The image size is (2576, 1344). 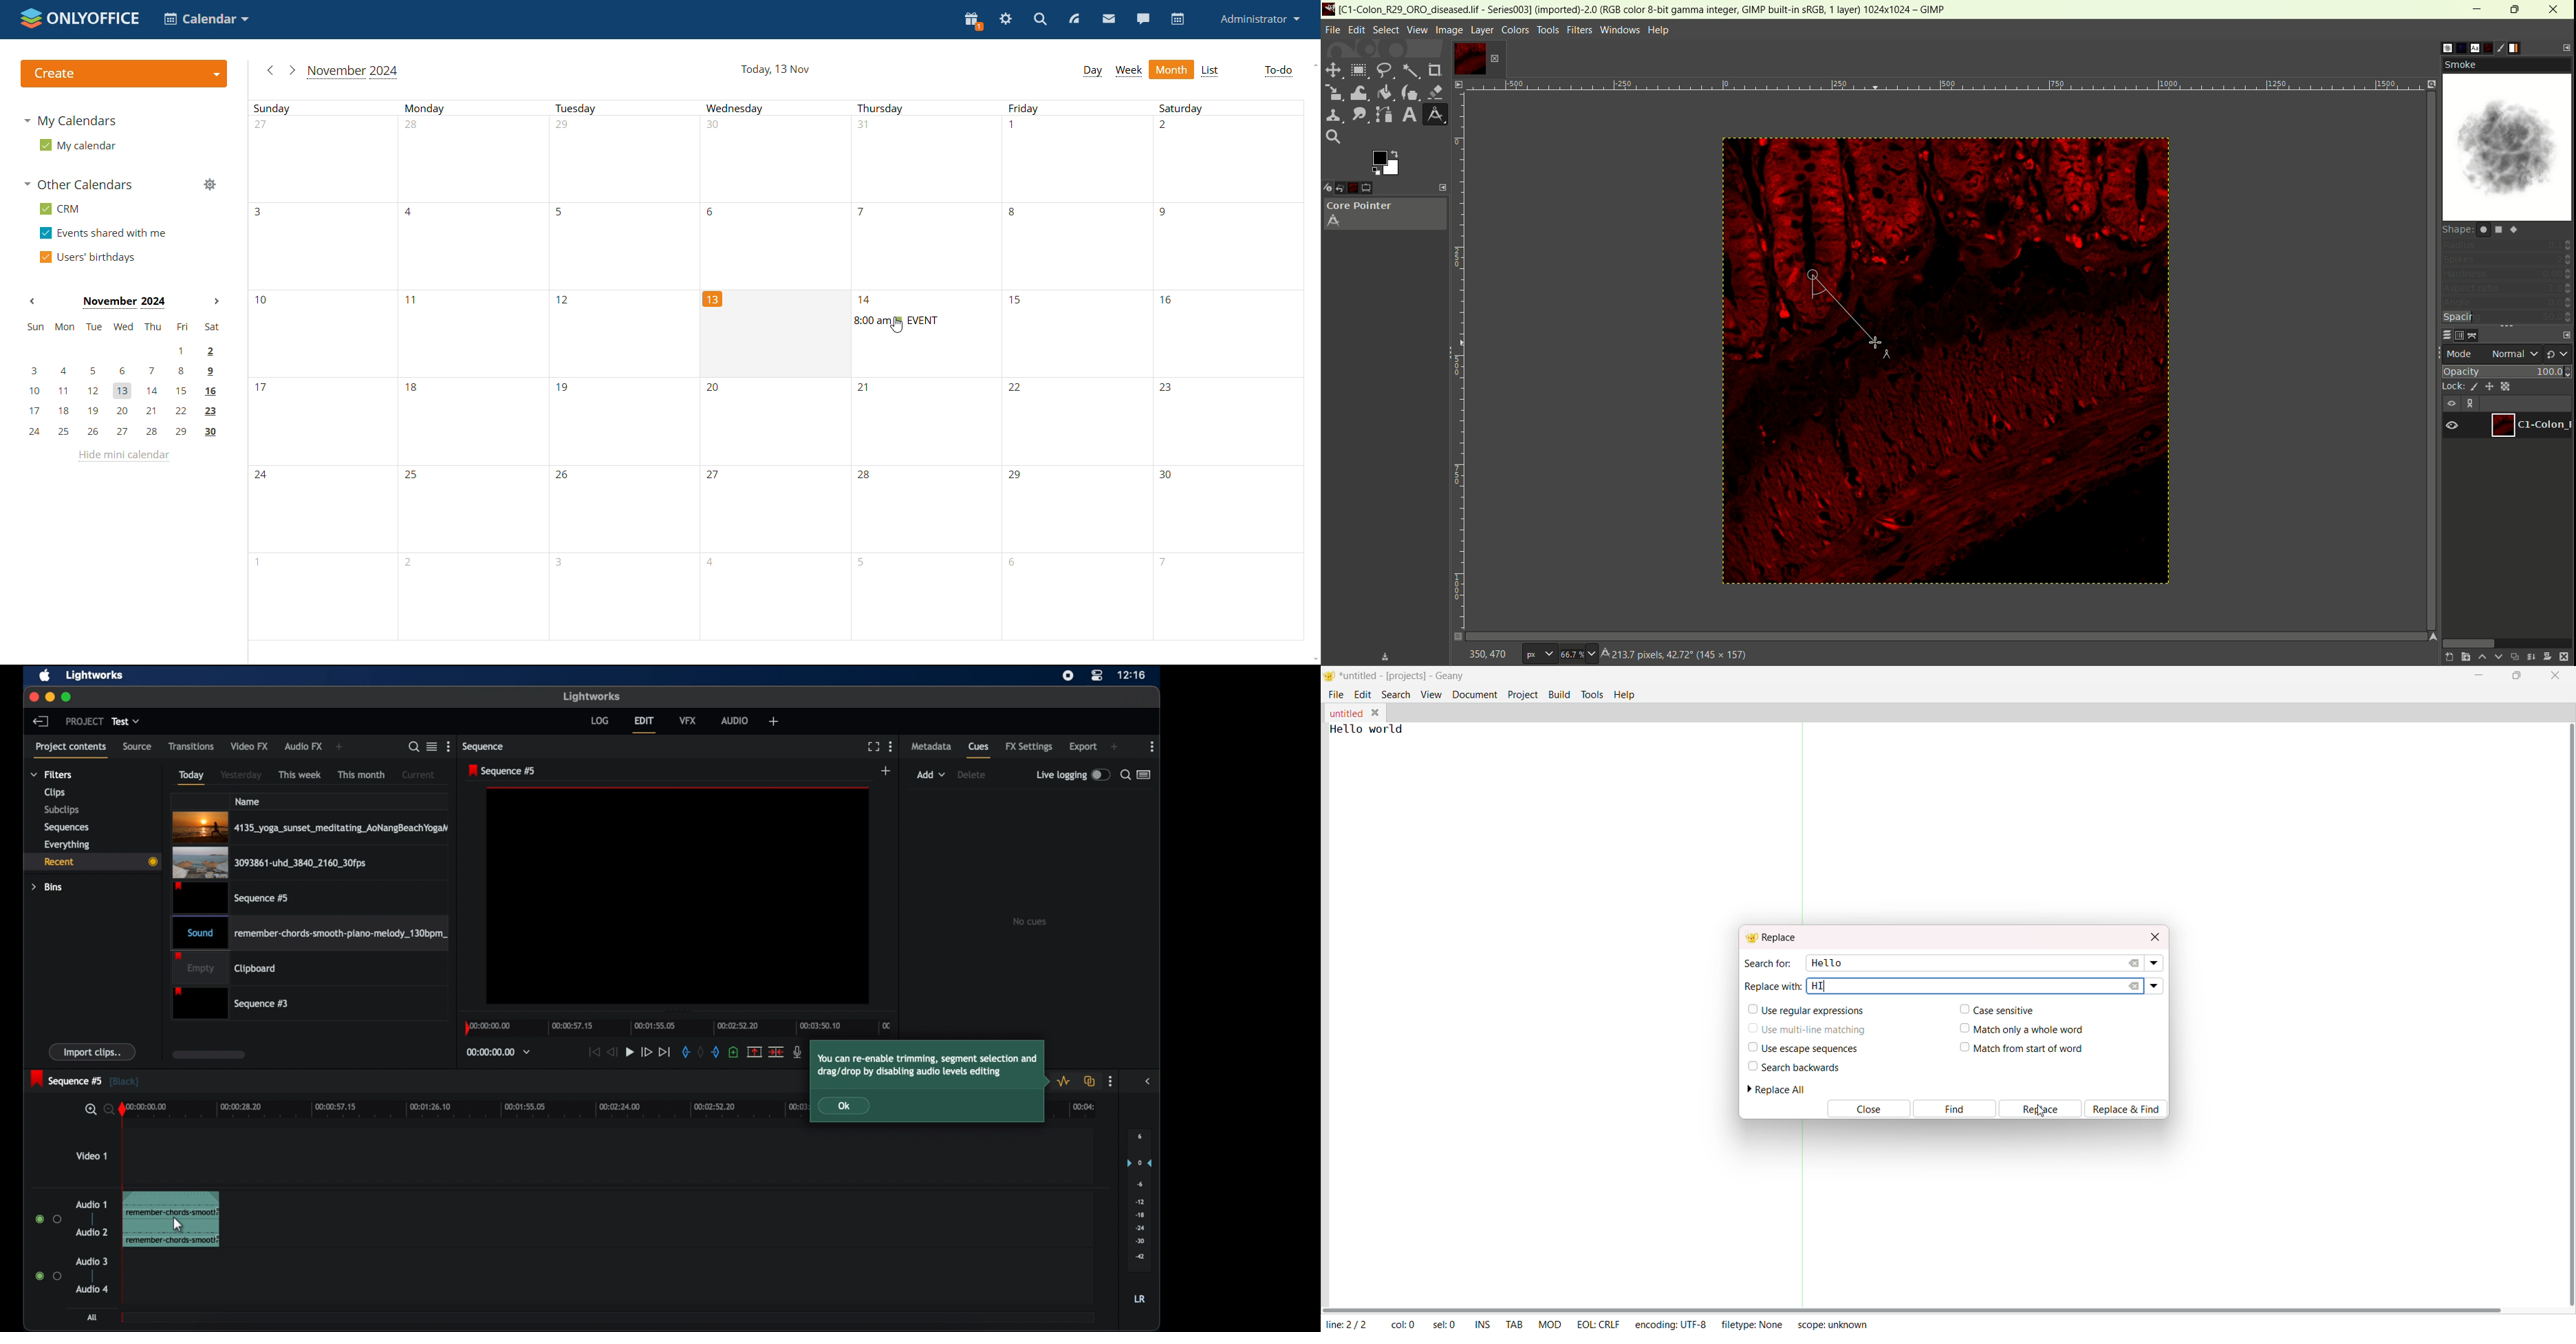 I want to click on lock alpha channel, so click(x=2505, y=386).